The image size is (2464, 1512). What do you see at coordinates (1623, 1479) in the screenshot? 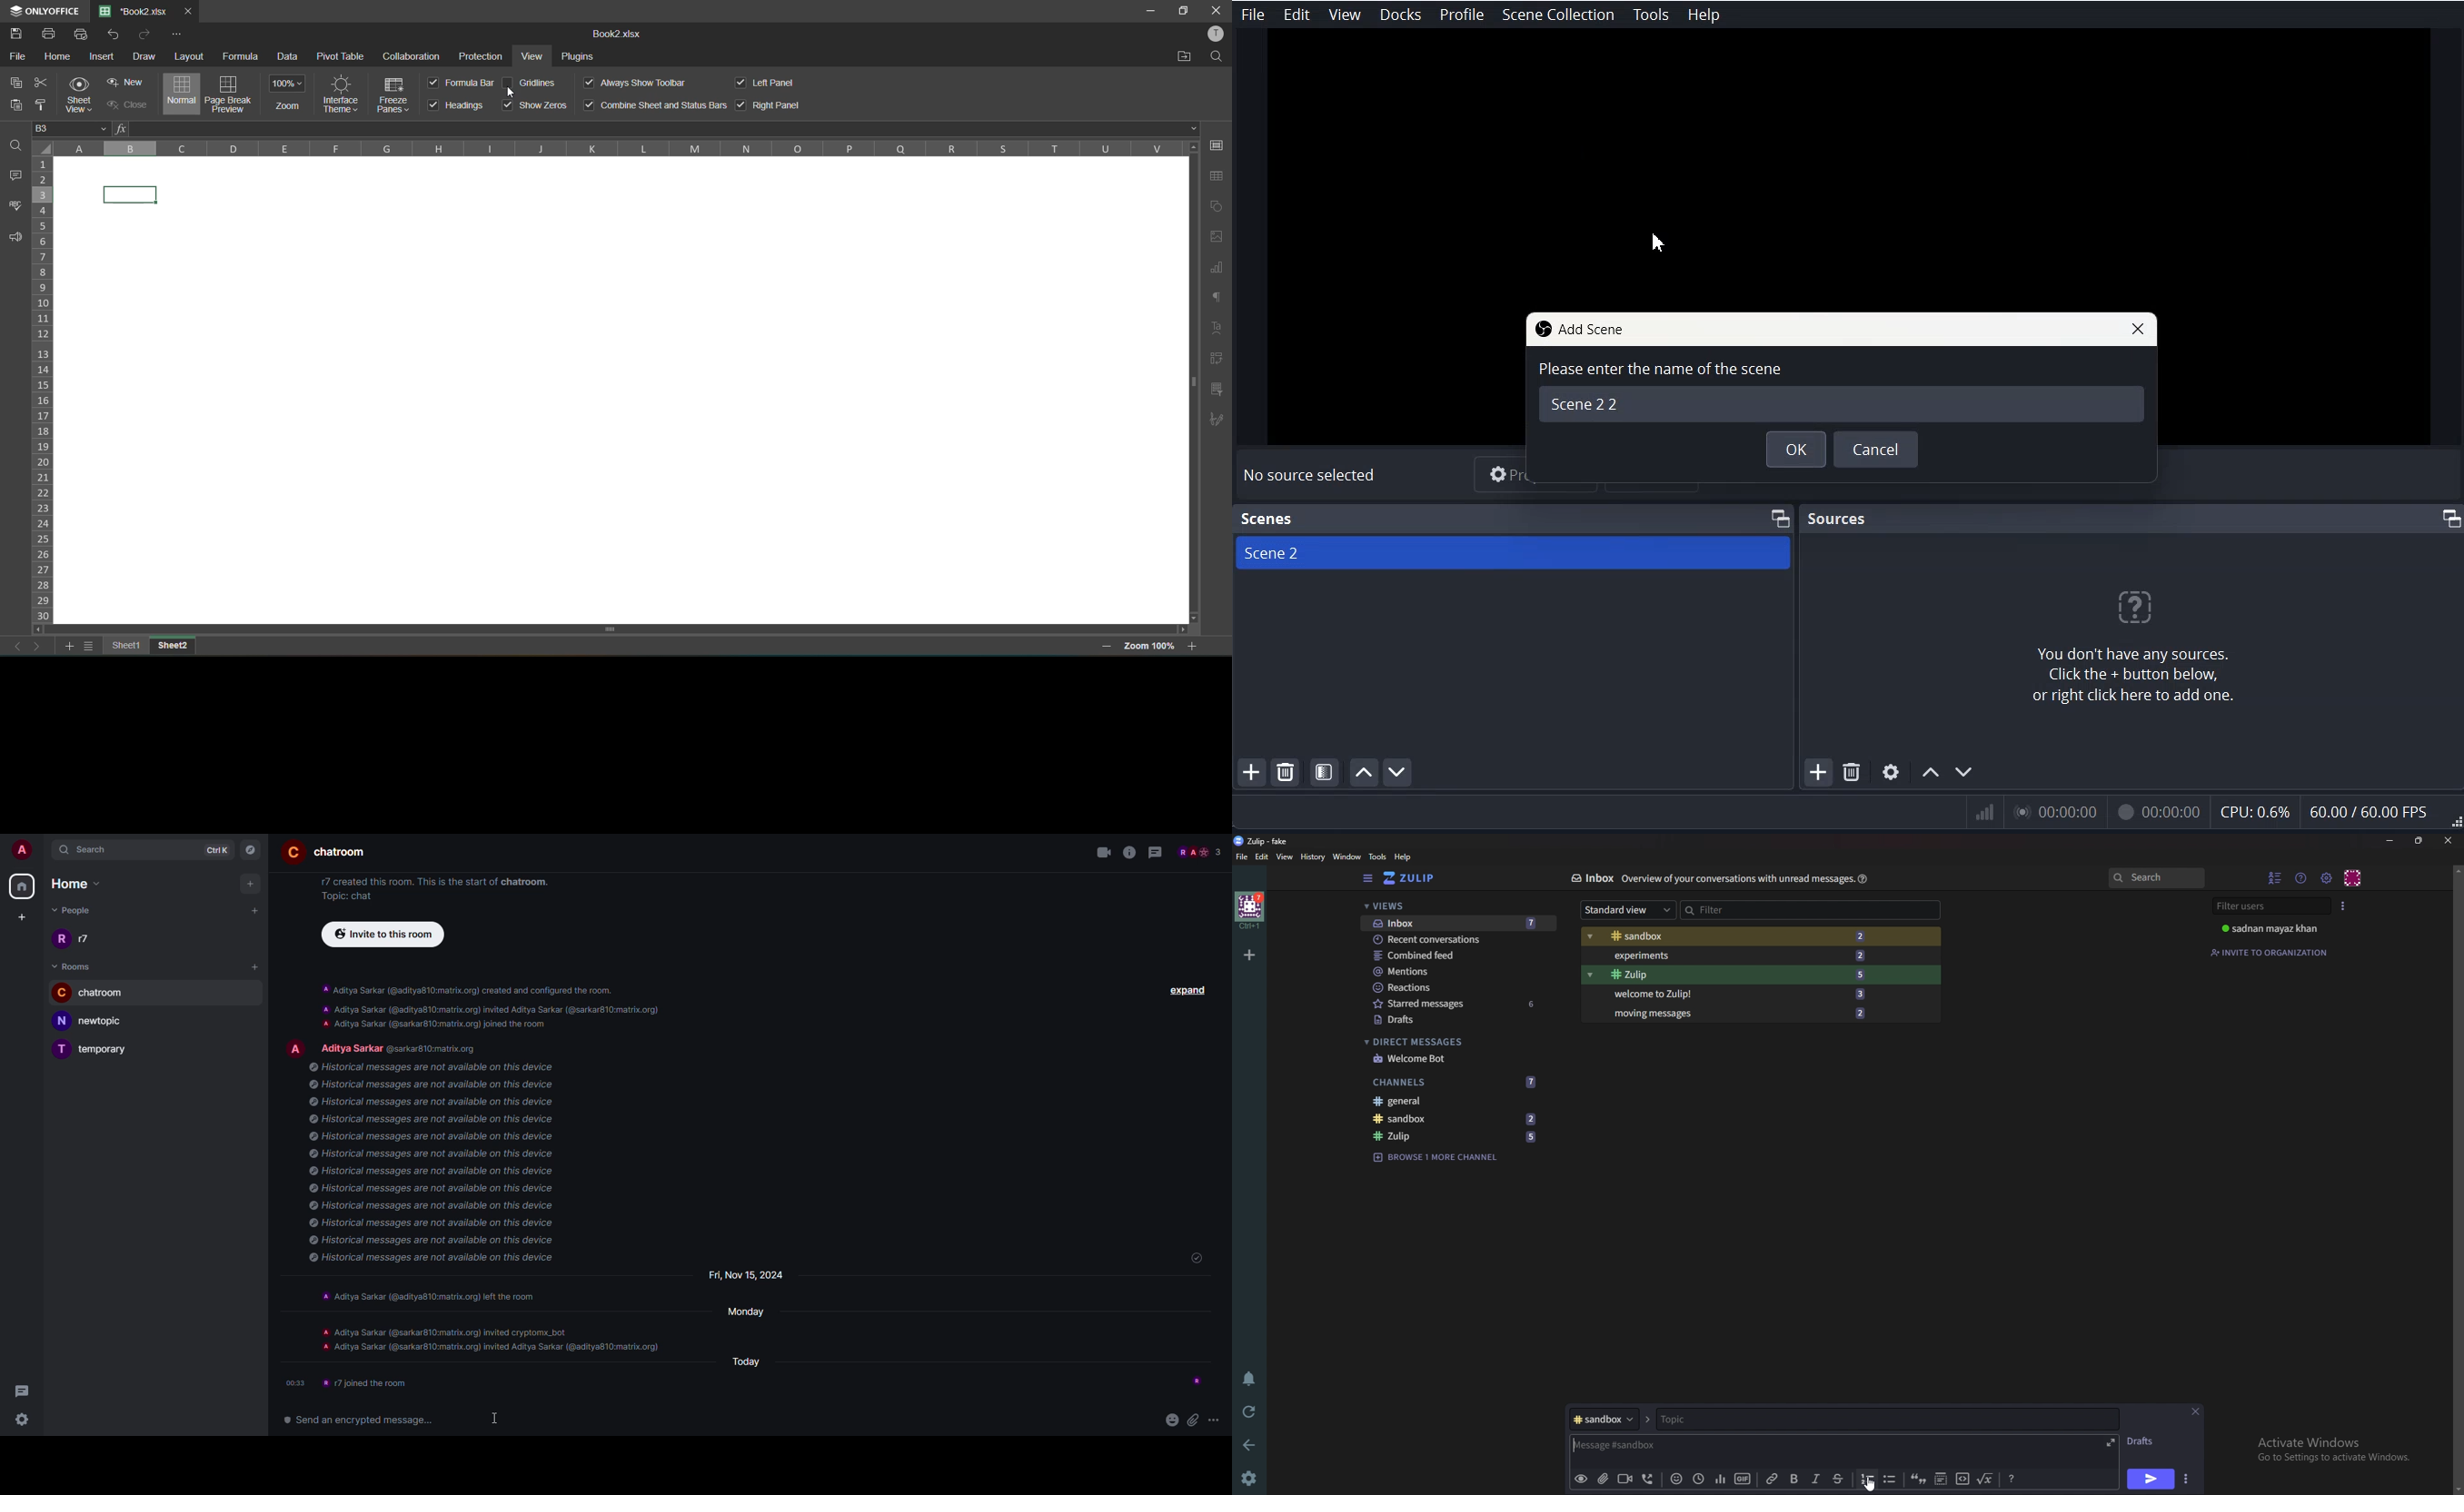
I see `Video call` at bounding box center [1623, 1479].